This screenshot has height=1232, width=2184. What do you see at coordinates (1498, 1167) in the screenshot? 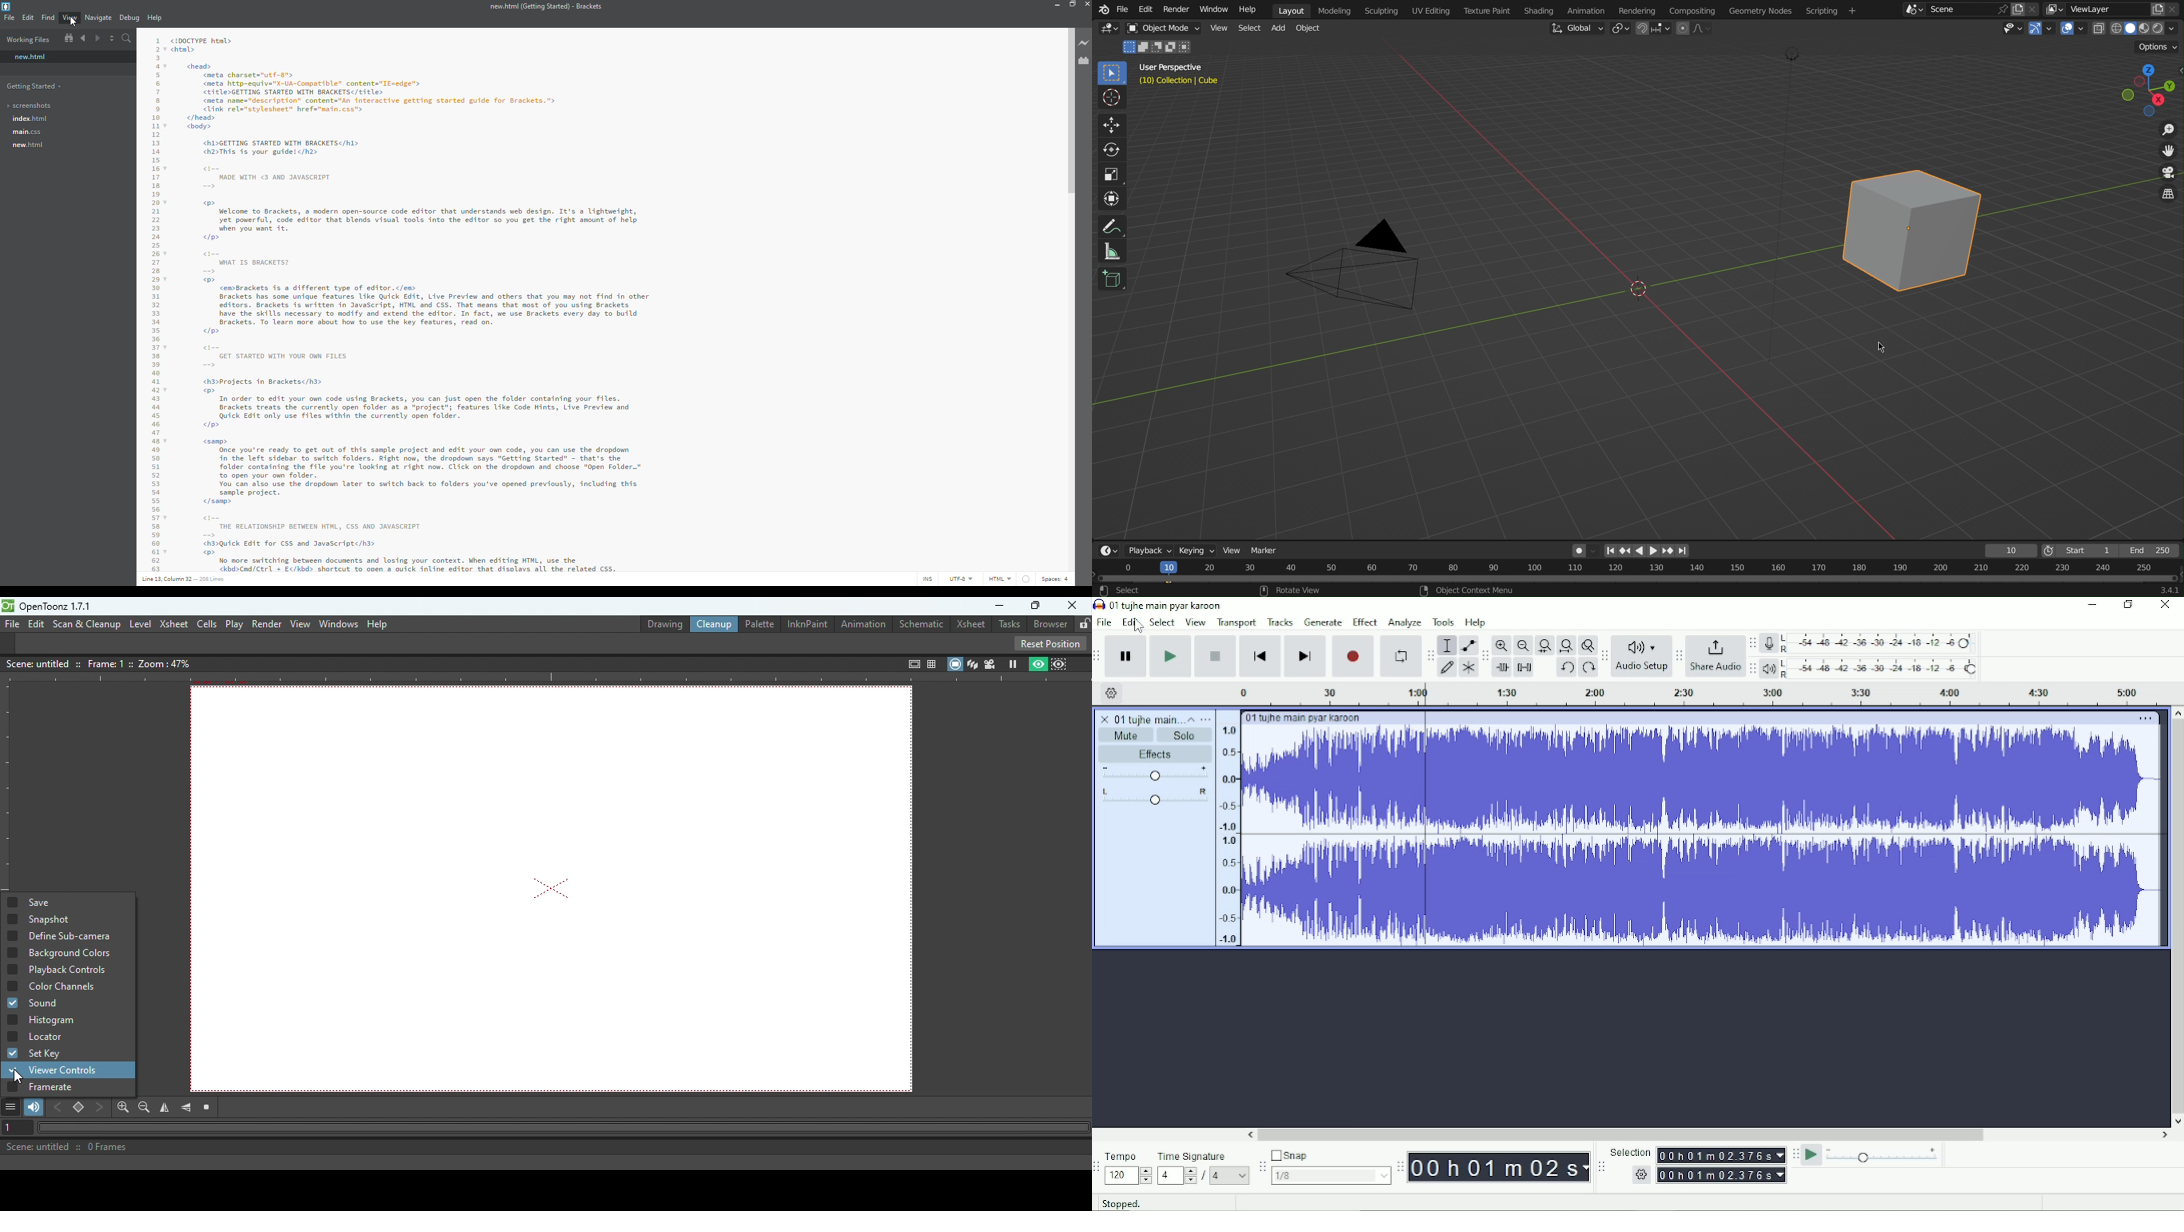
I see `Time` at bounding box center [1498, 1167].